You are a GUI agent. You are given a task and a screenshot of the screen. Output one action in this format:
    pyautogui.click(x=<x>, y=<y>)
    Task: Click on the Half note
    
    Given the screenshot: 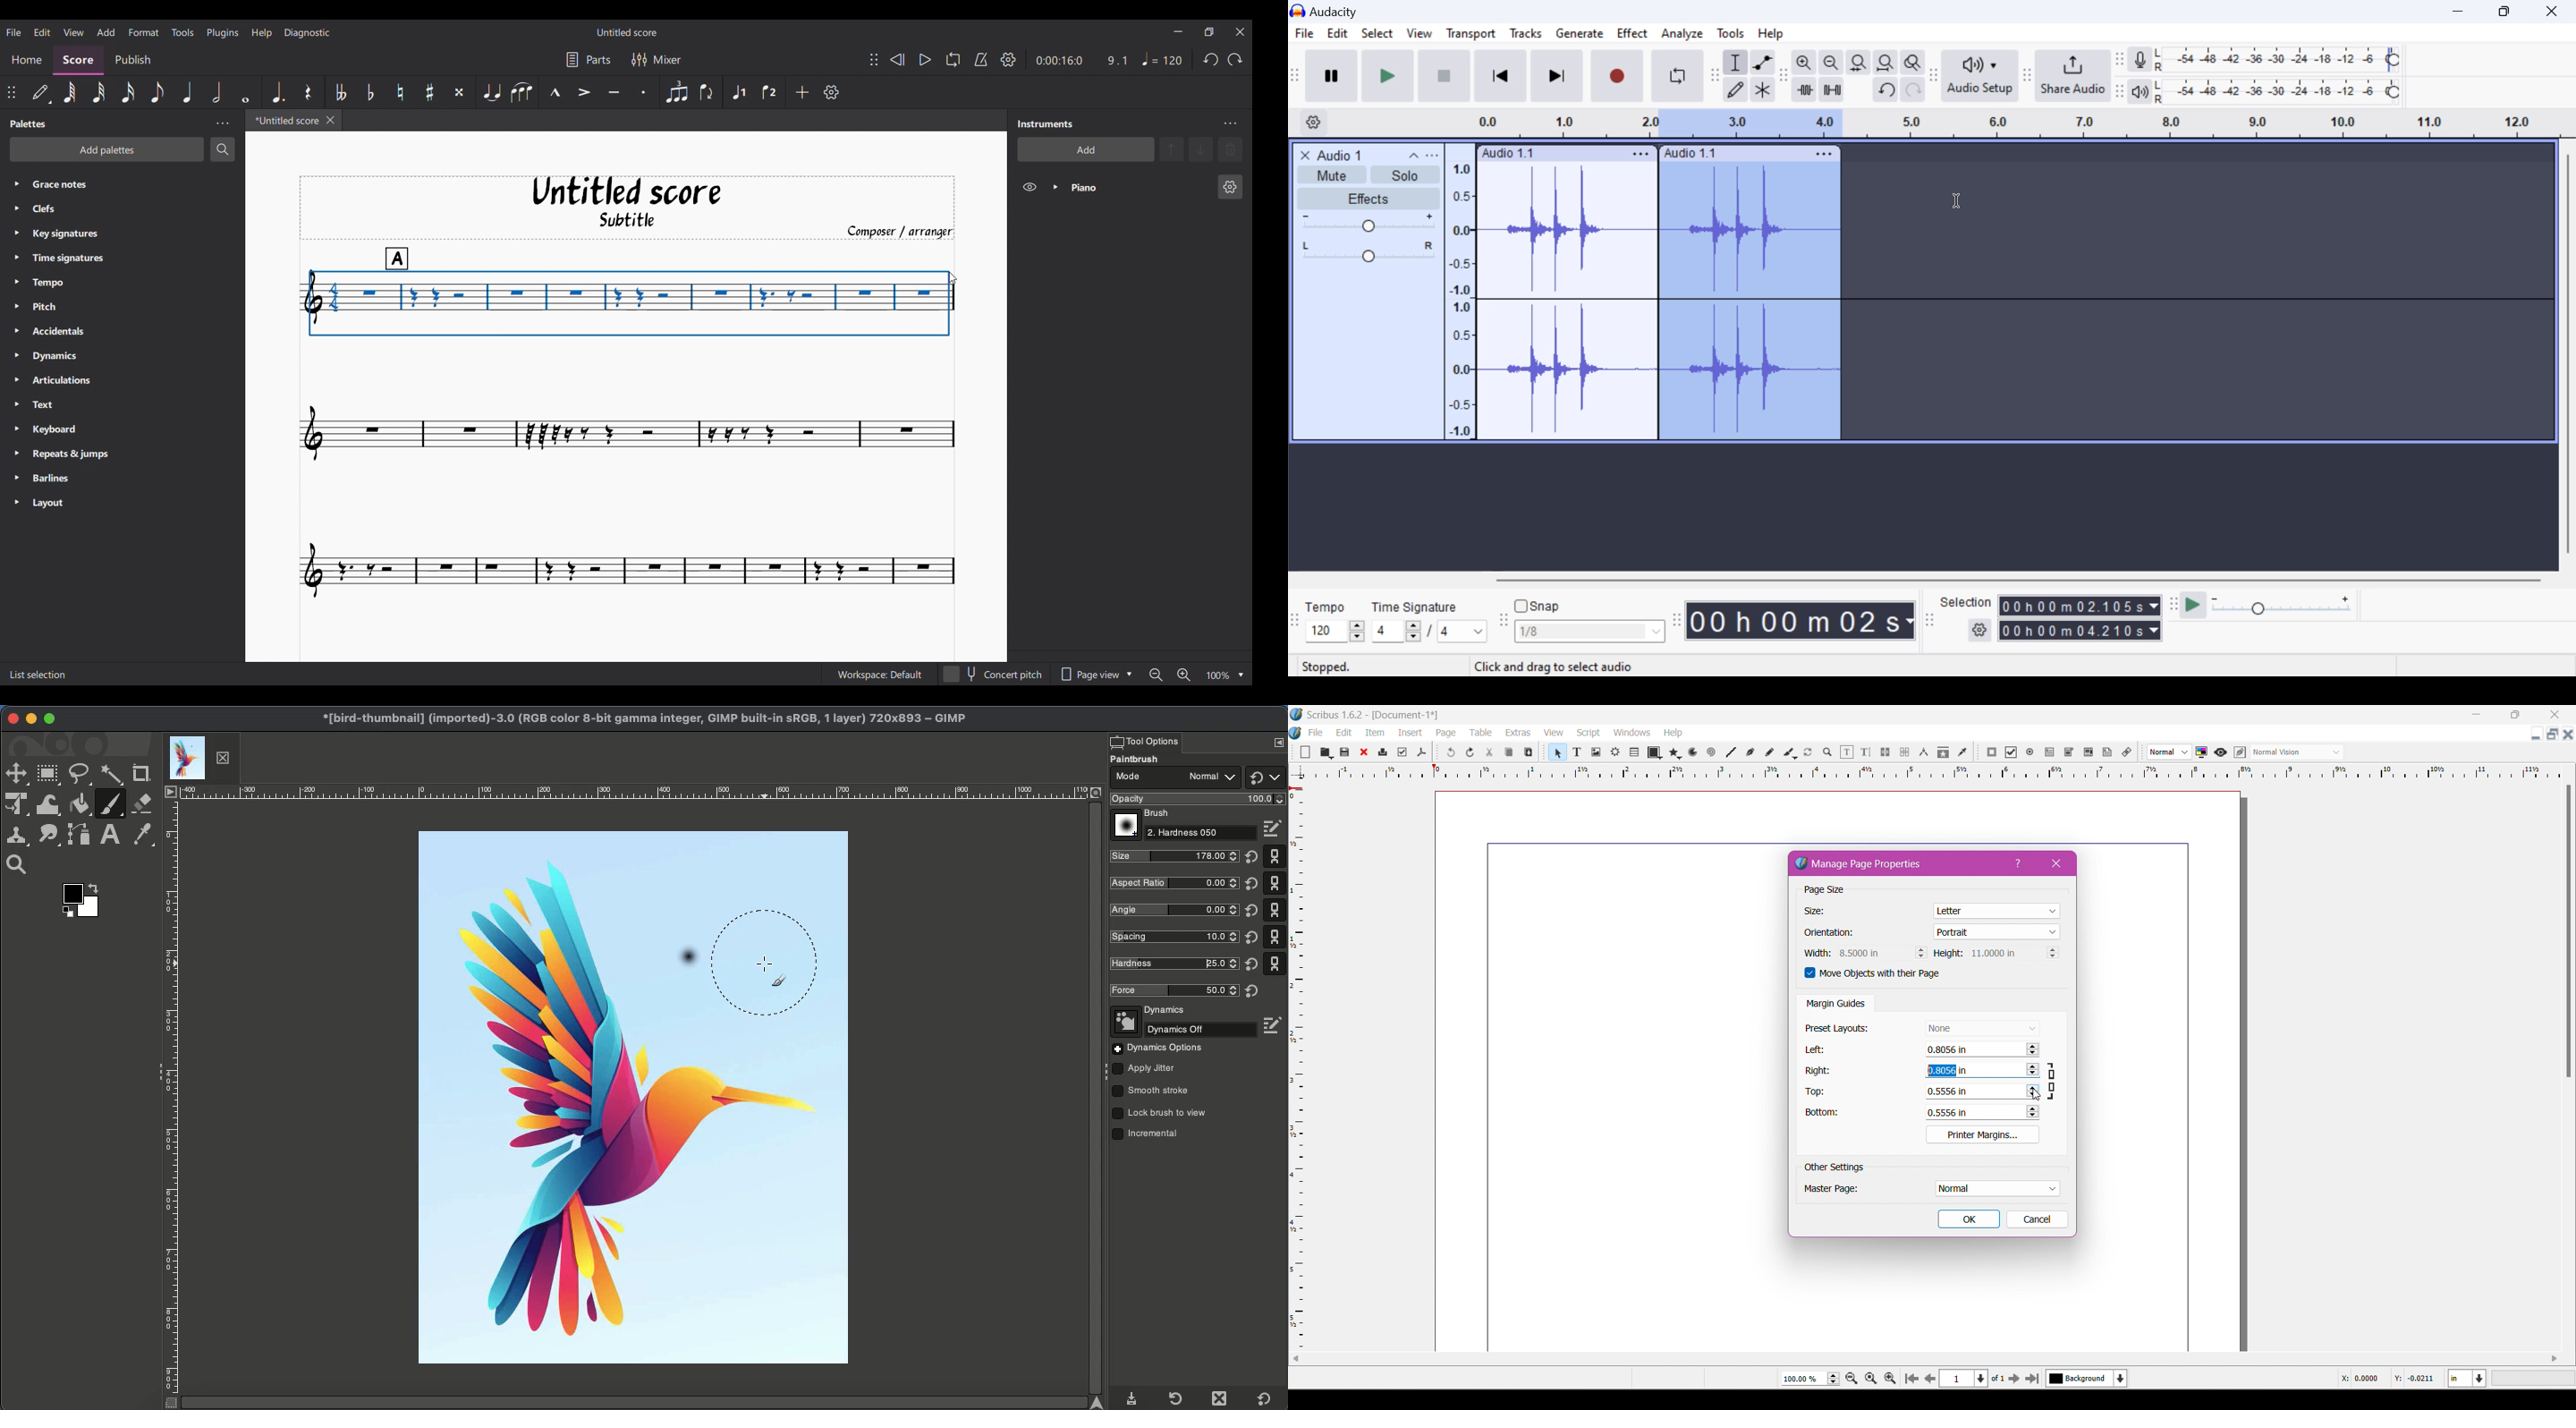 What is the action you would take?
    pyautogui.click(x=216, y=92)
    